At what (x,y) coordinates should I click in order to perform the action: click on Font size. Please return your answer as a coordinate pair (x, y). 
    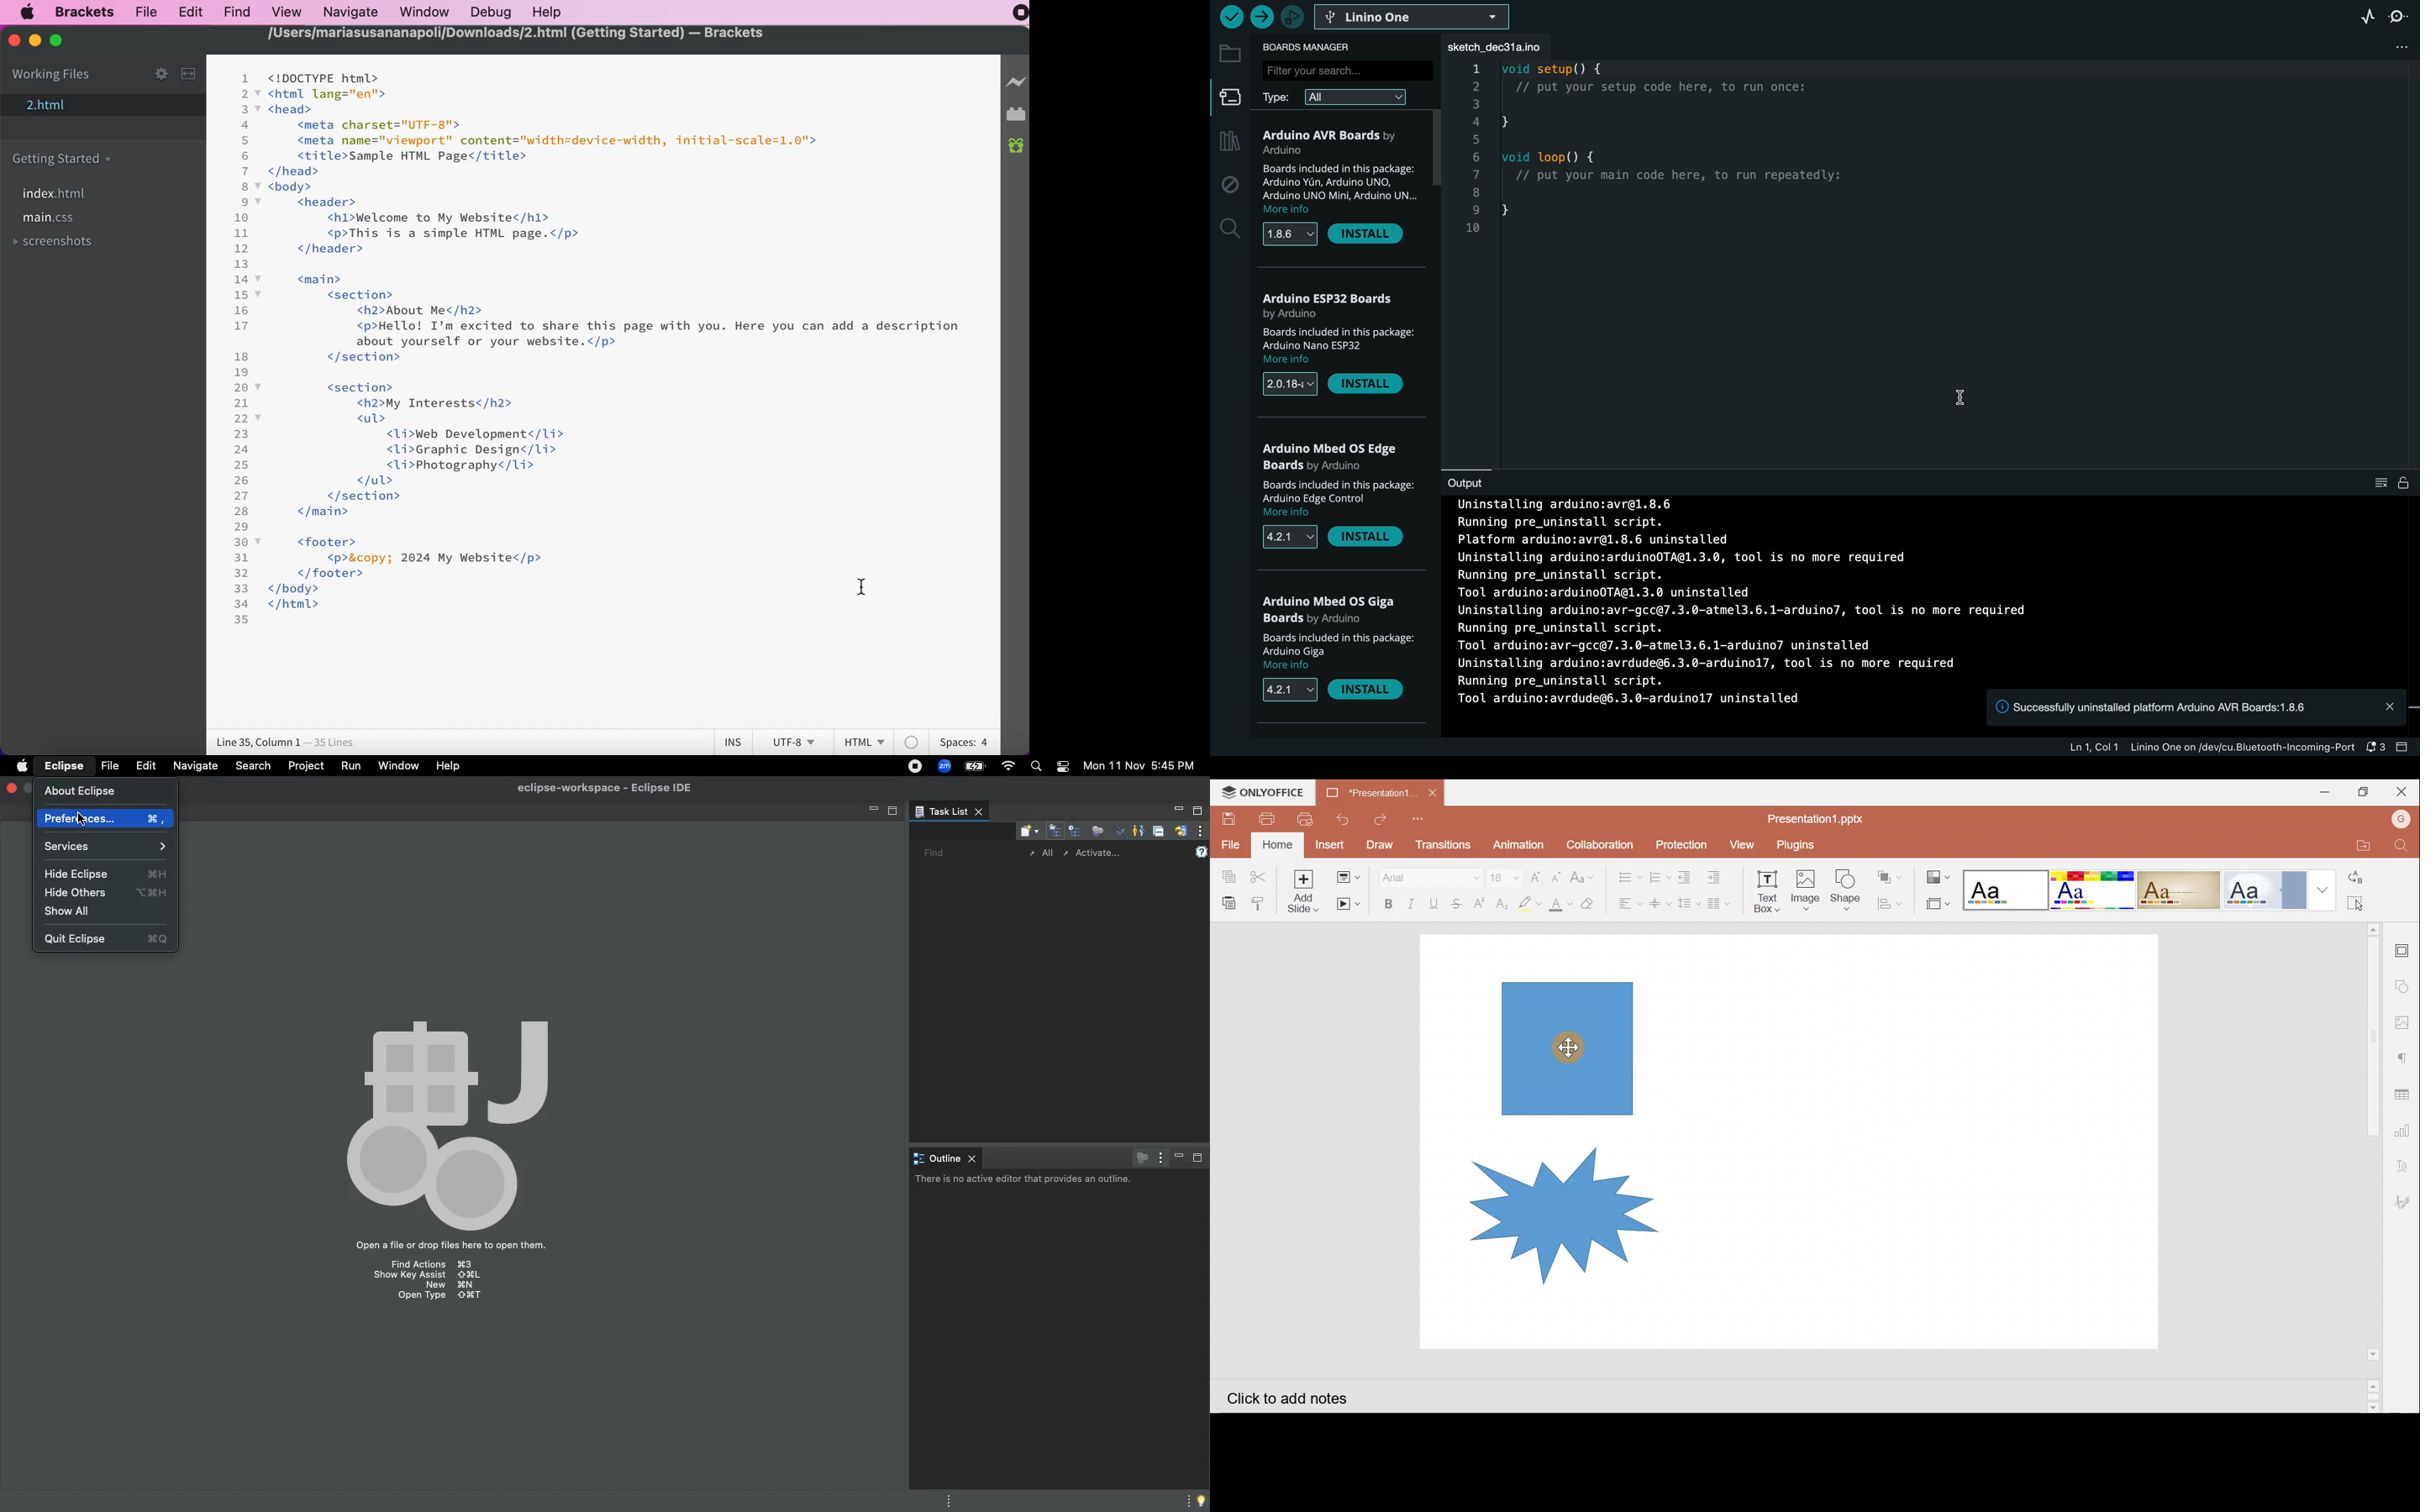
    Looking at the image, I should click on (1501, 873).